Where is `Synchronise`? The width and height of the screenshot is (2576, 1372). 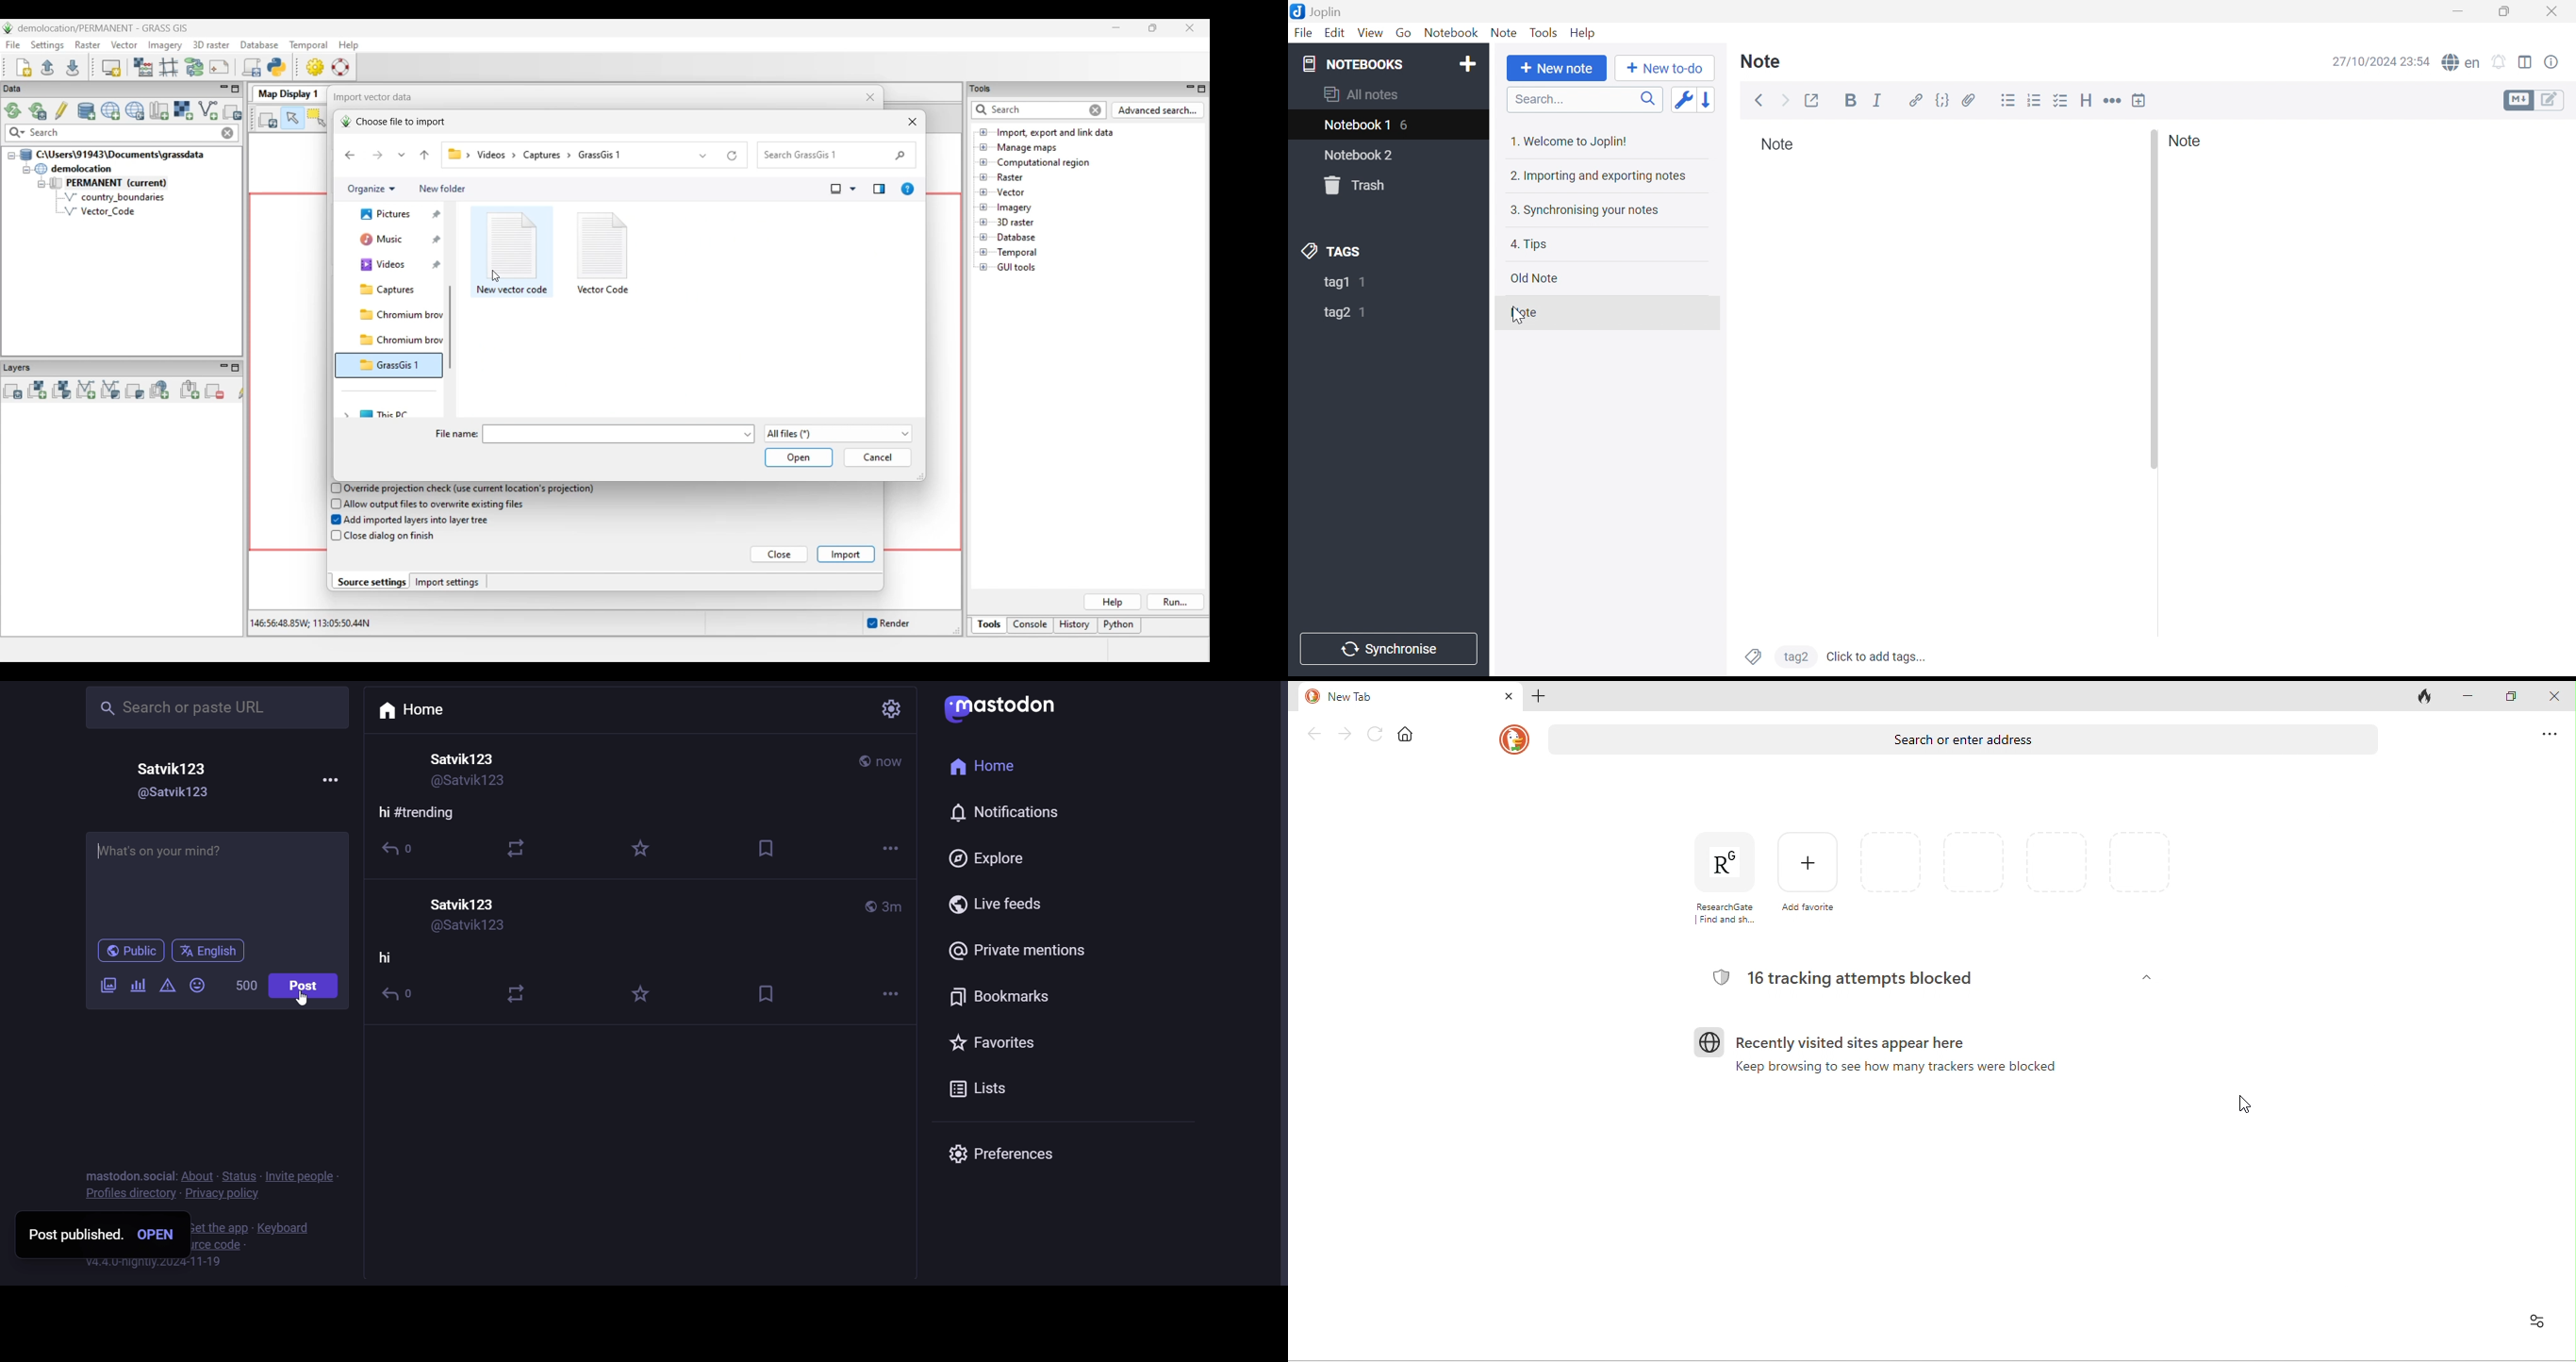 Synchronise is located at coordinates (1387, 651).